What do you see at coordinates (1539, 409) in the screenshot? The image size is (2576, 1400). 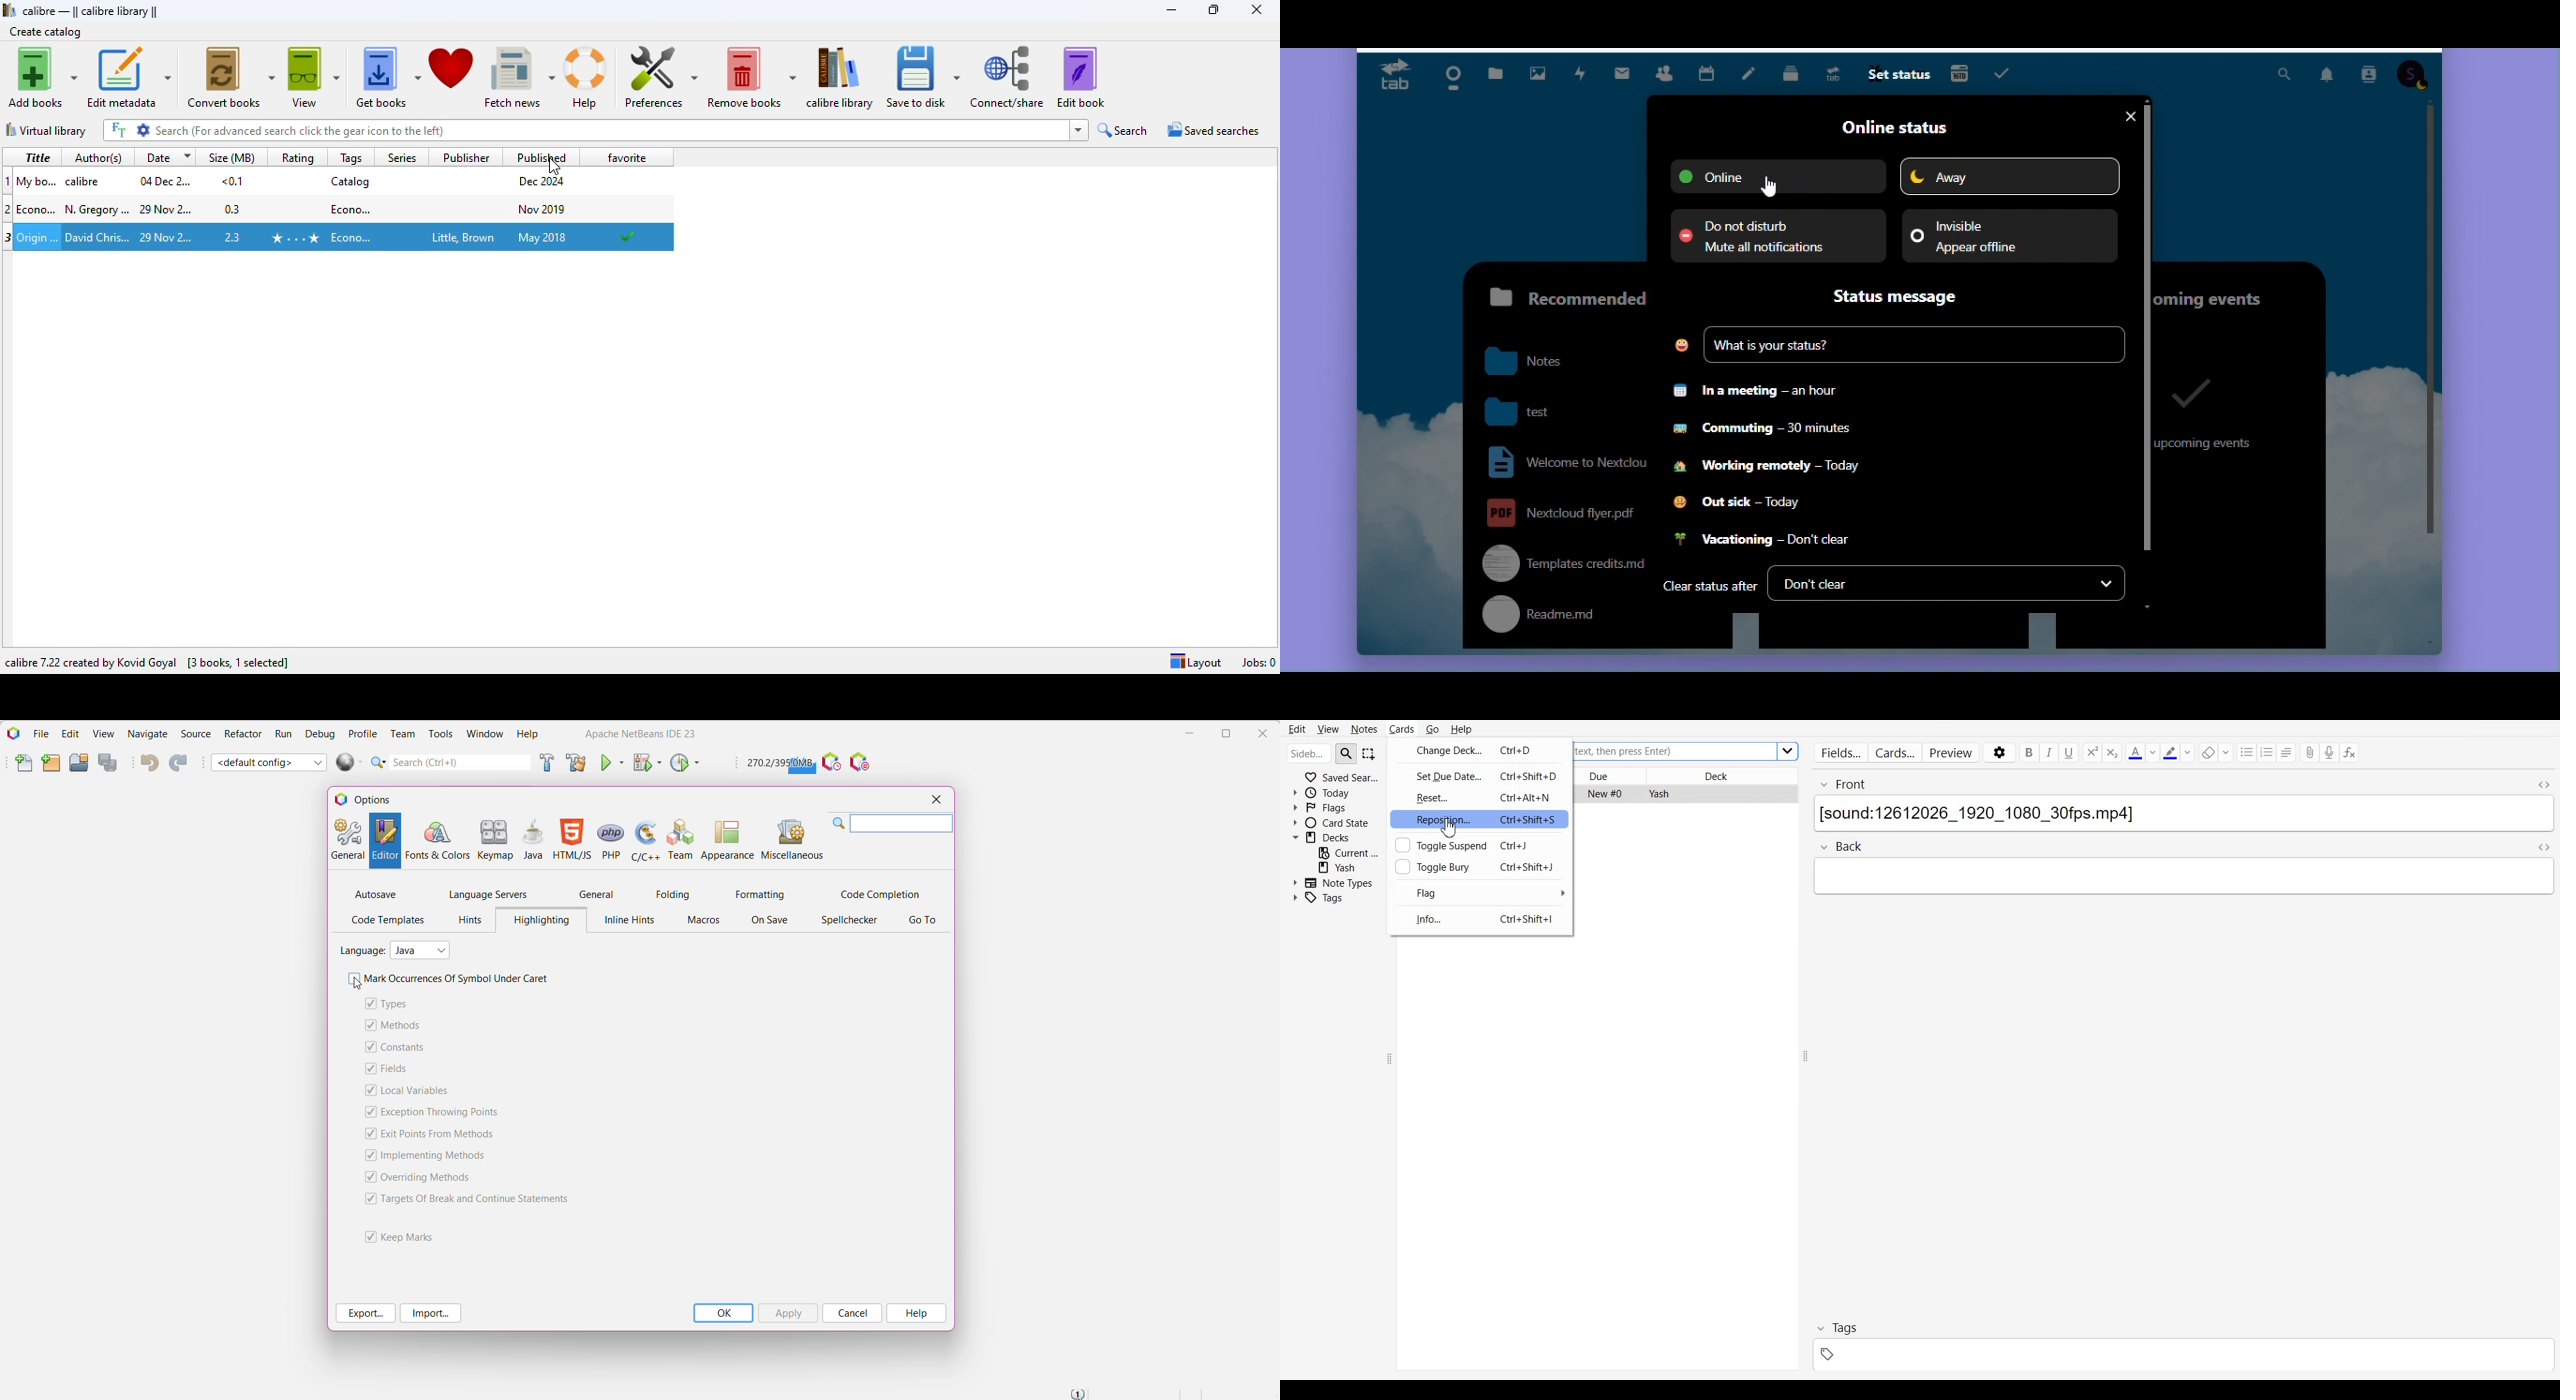 I see `test` at bounding box center [1539, 409].